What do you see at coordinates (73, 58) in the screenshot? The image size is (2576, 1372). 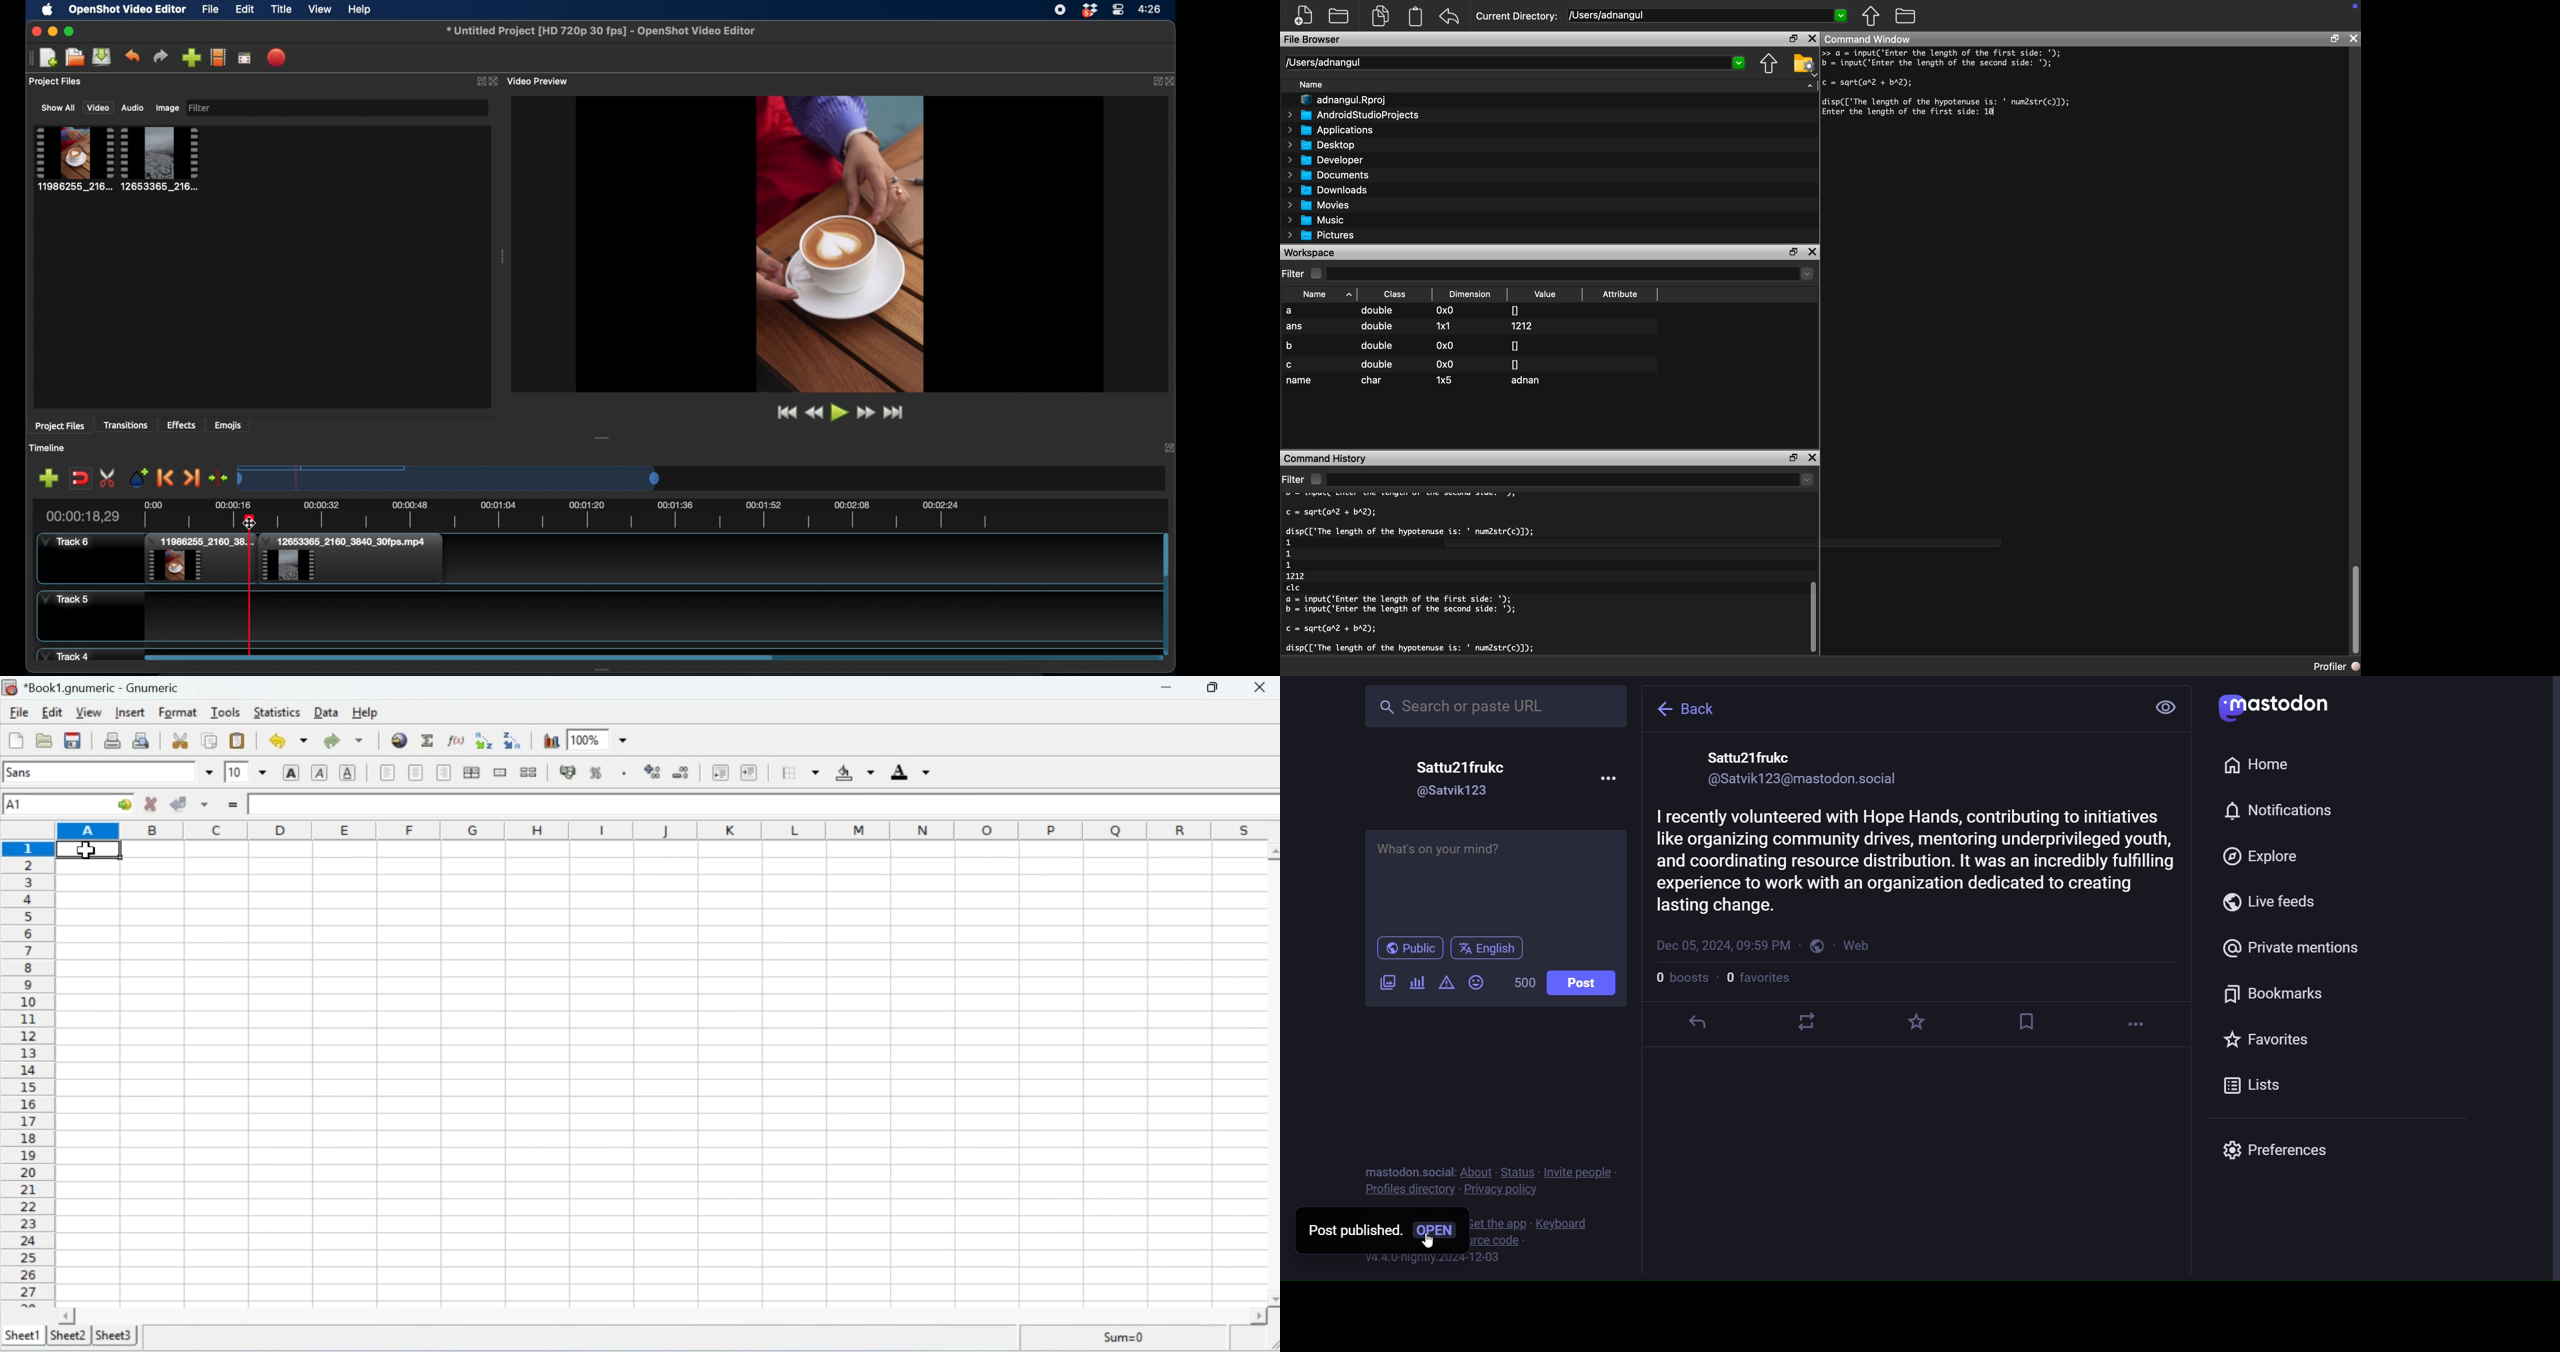 I see `open project` at bounding box center [73, 58].